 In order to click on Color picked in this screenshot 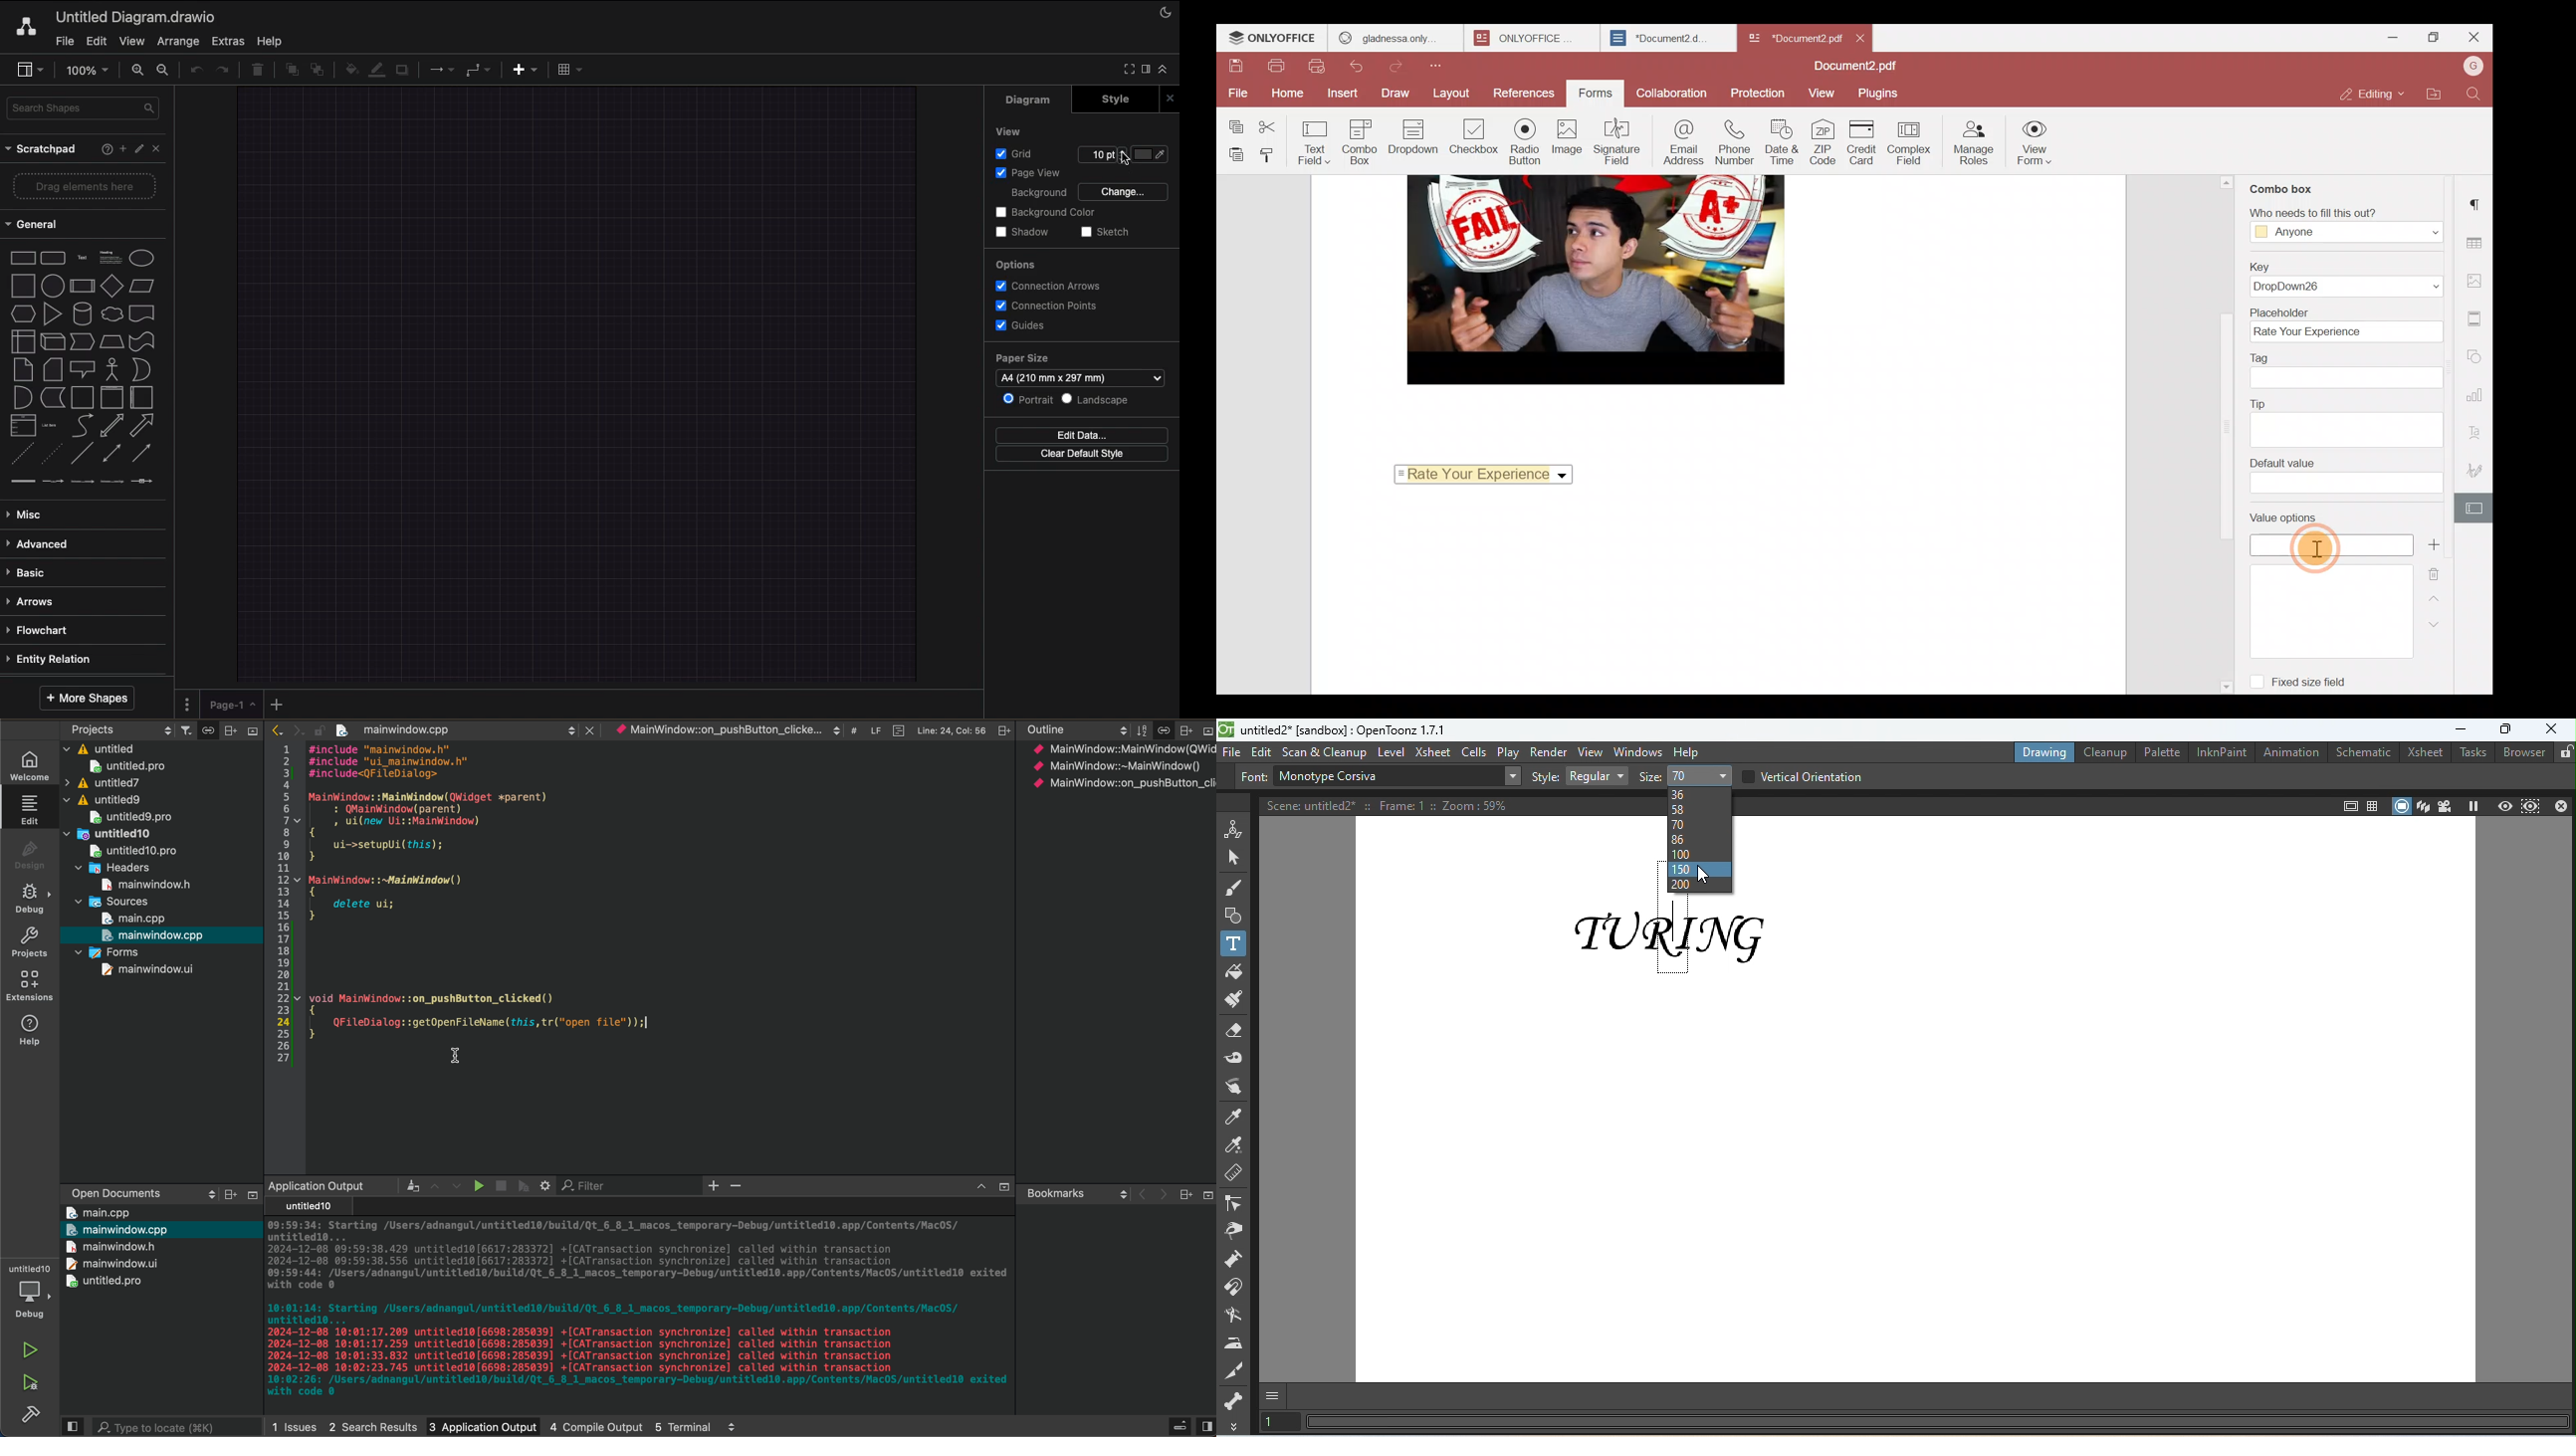, I will do `click(1149, 154)`.